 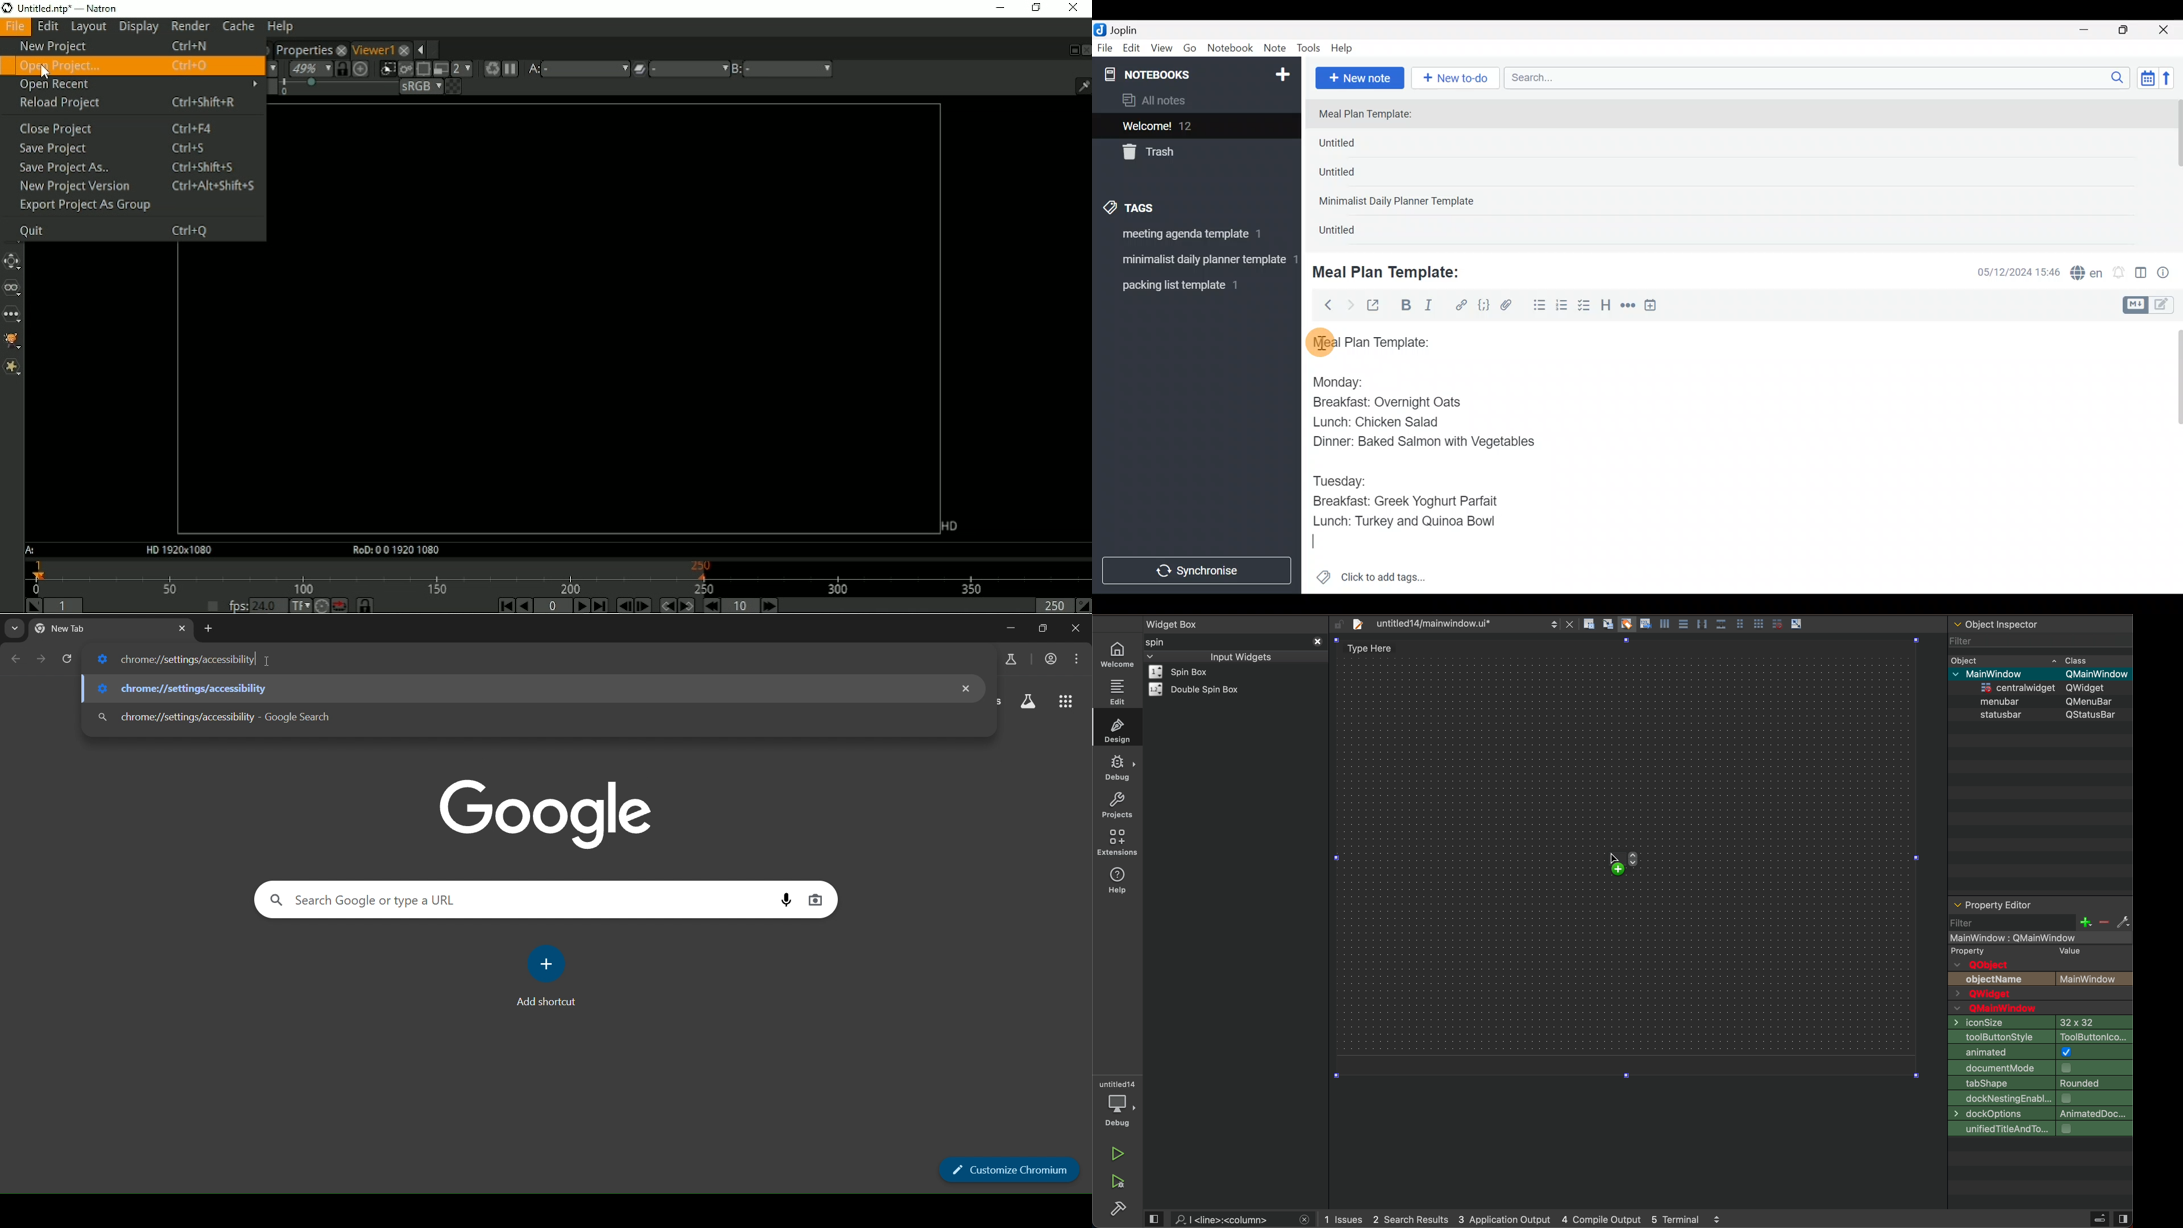 I want to click on close, so click(x=1074, y=629).